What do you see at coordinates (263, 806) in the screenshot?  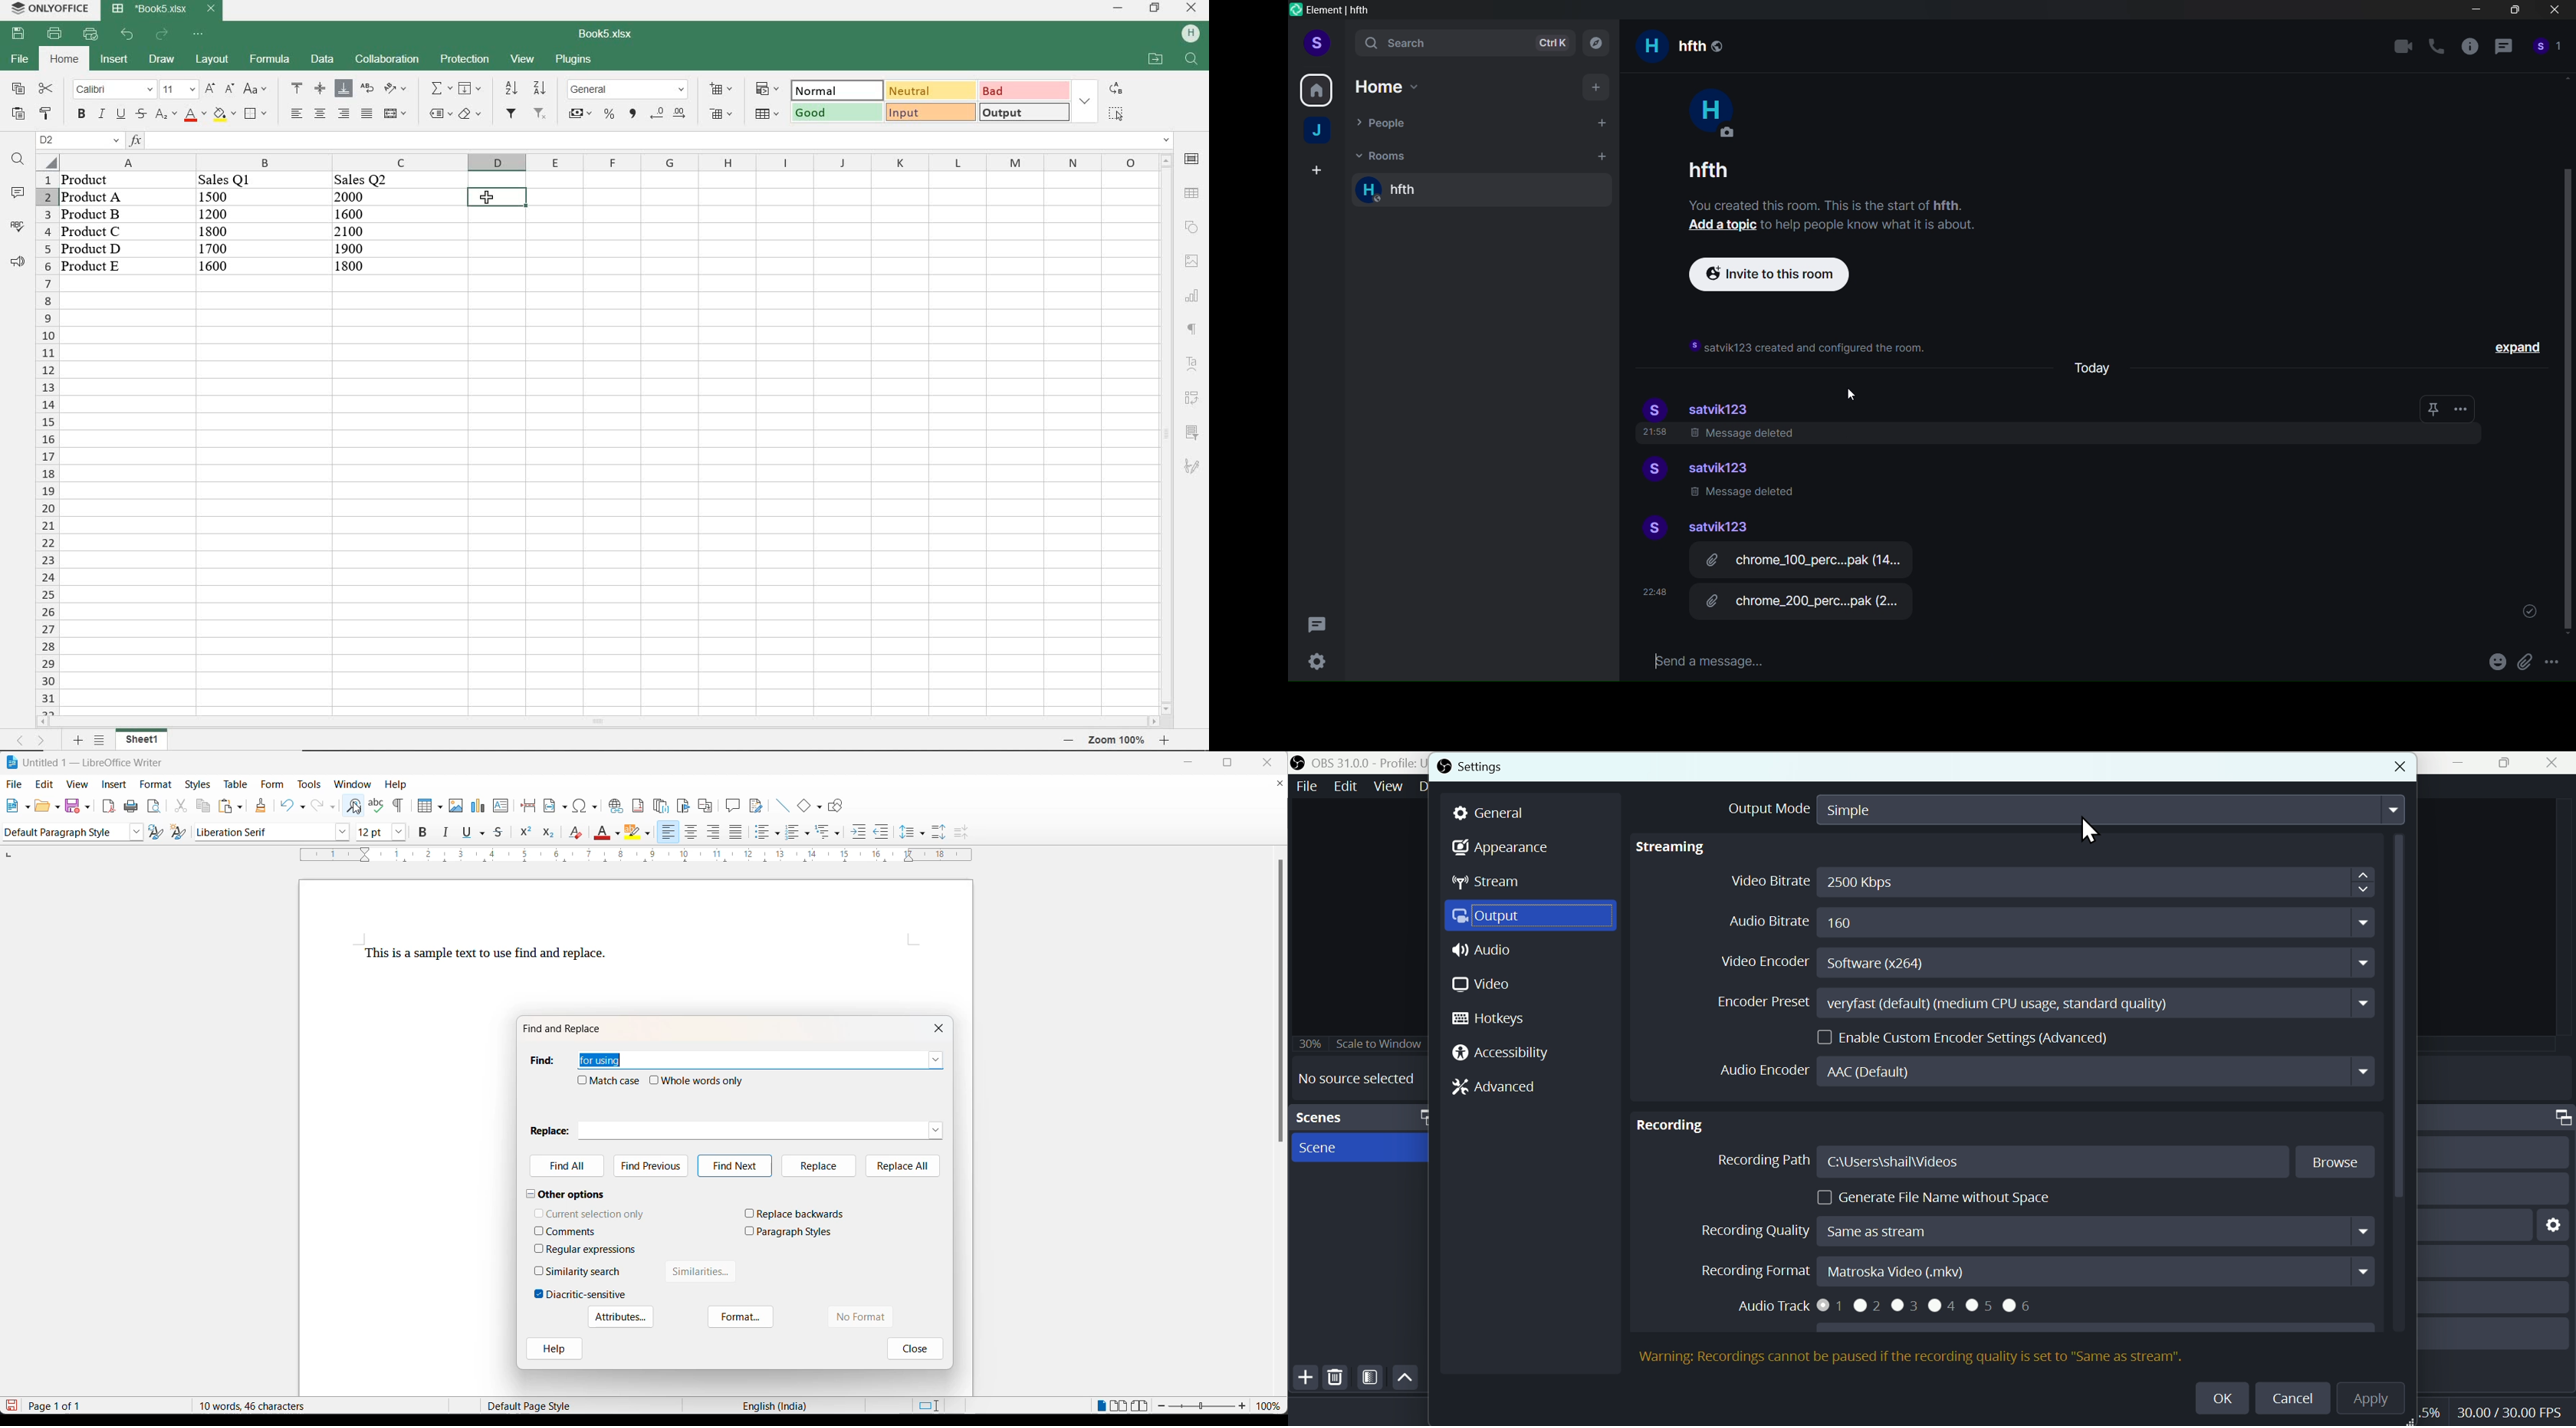 I see `clone formatting` at bounding box center [263, 806].